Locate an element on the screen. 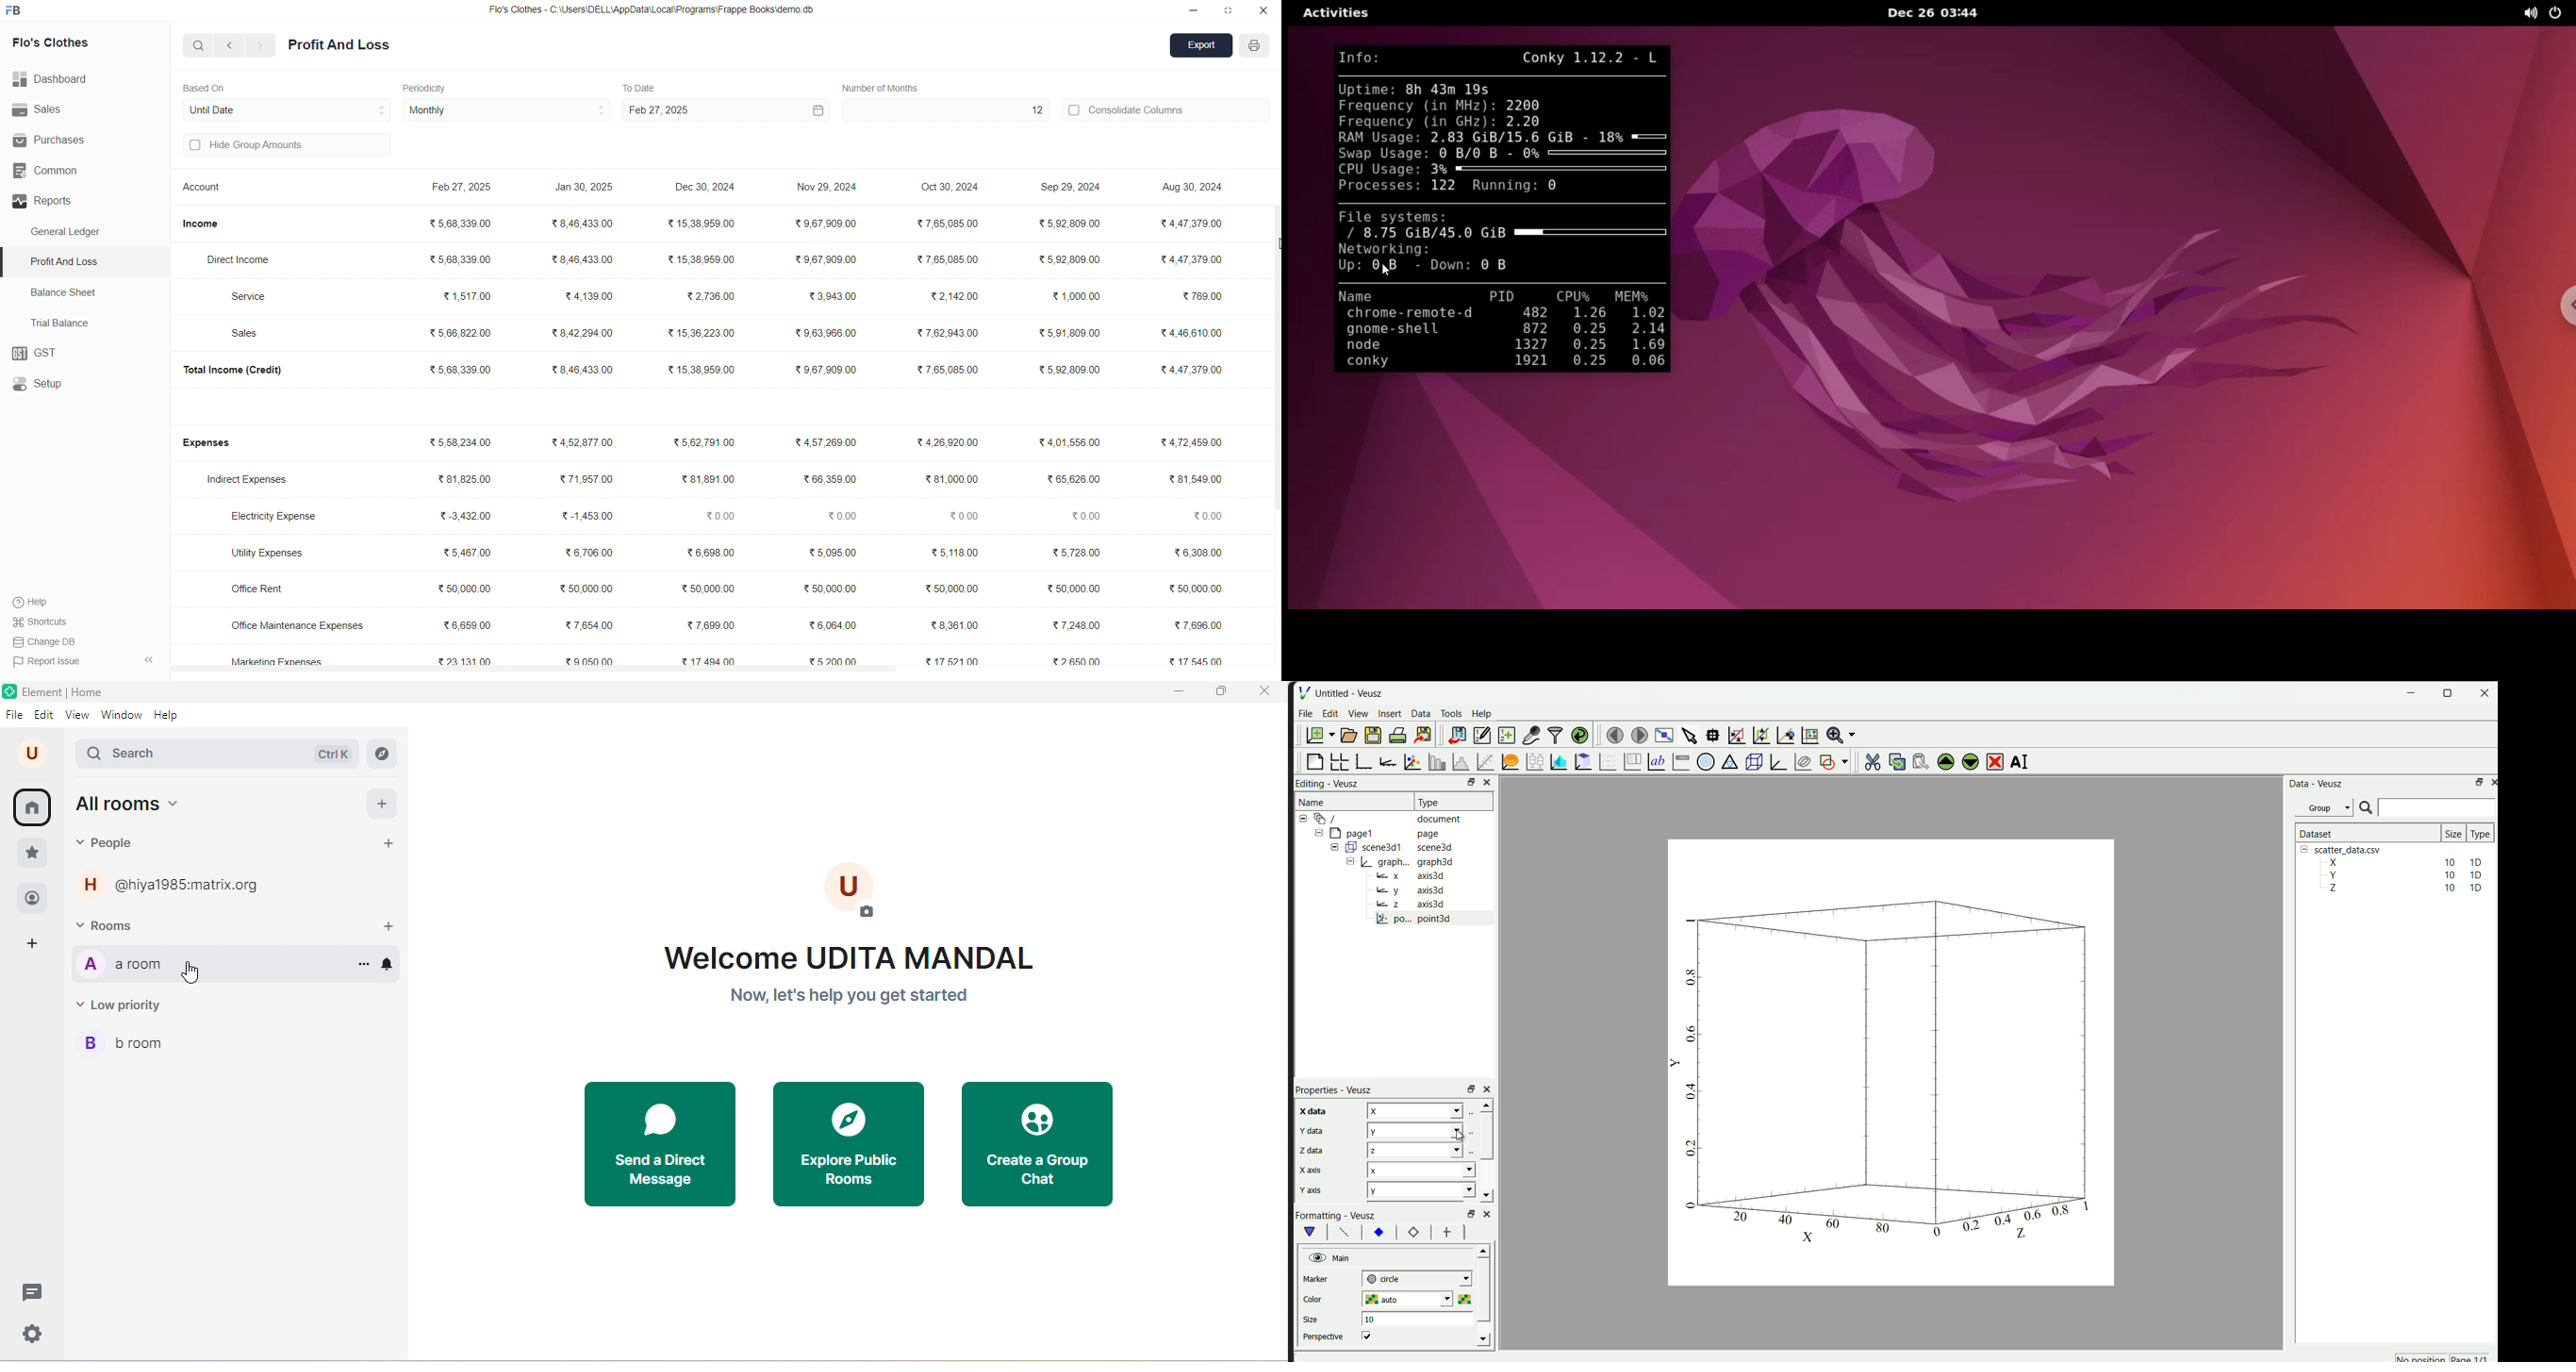  ₹0.00 is located at coordinates (842, 515).